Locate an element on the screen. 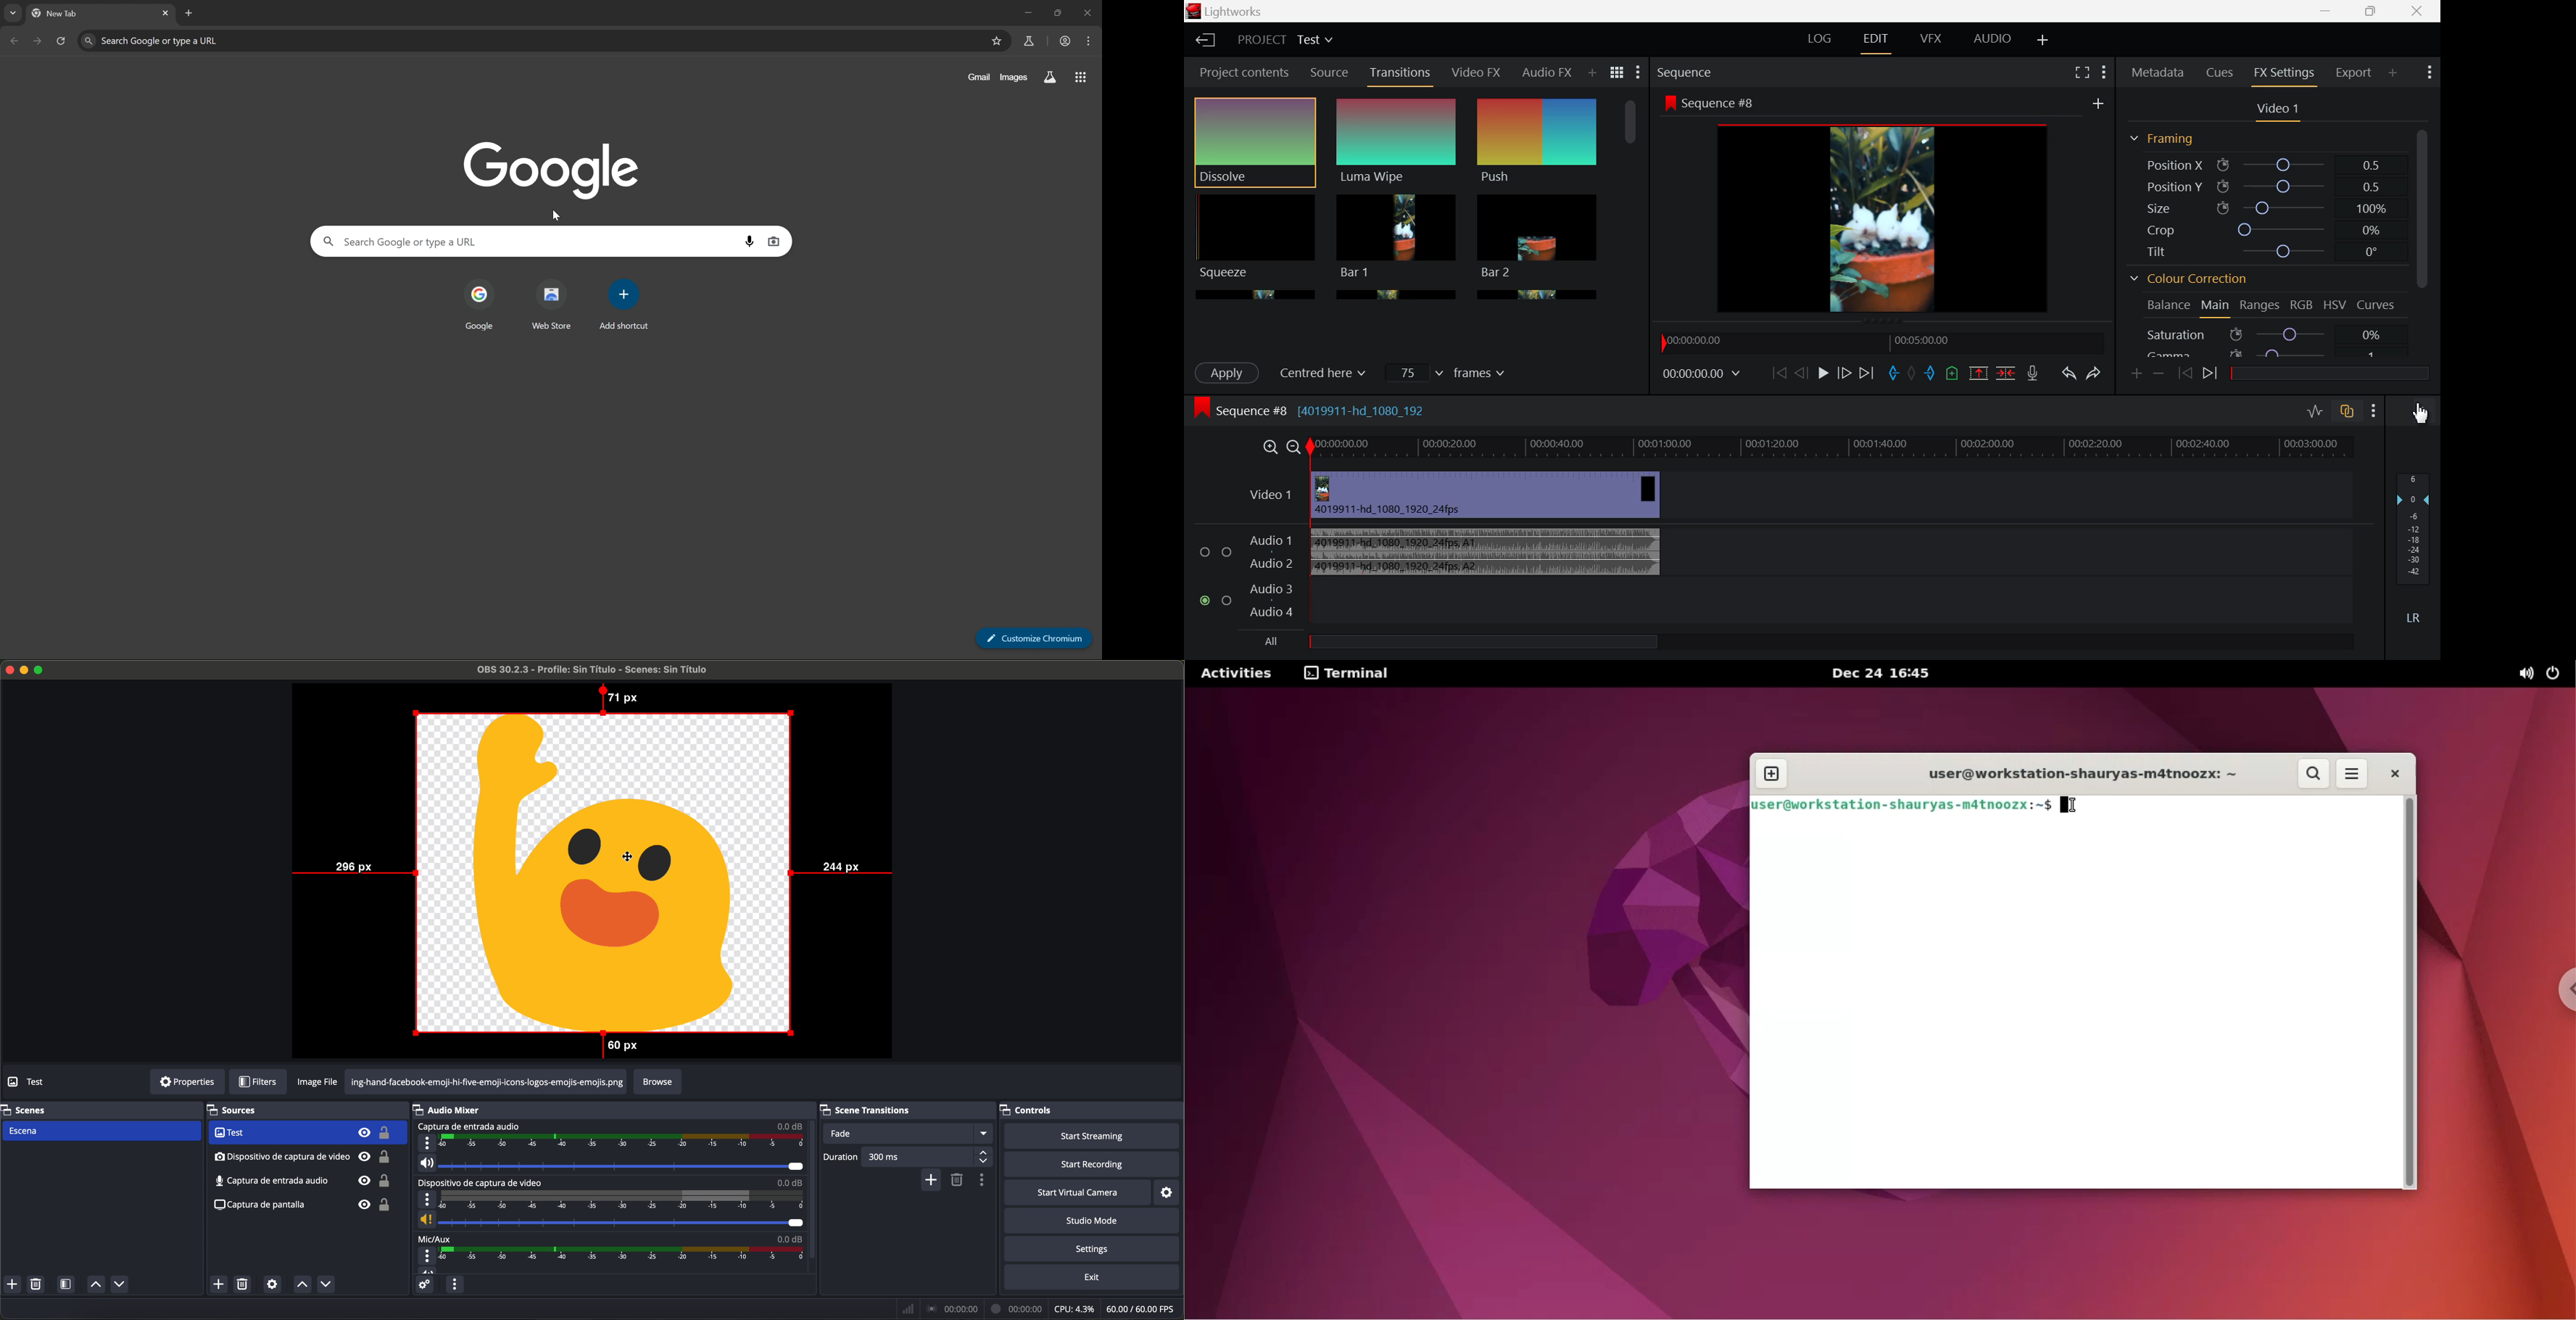  scenes is located at coordinates (25, 1109).